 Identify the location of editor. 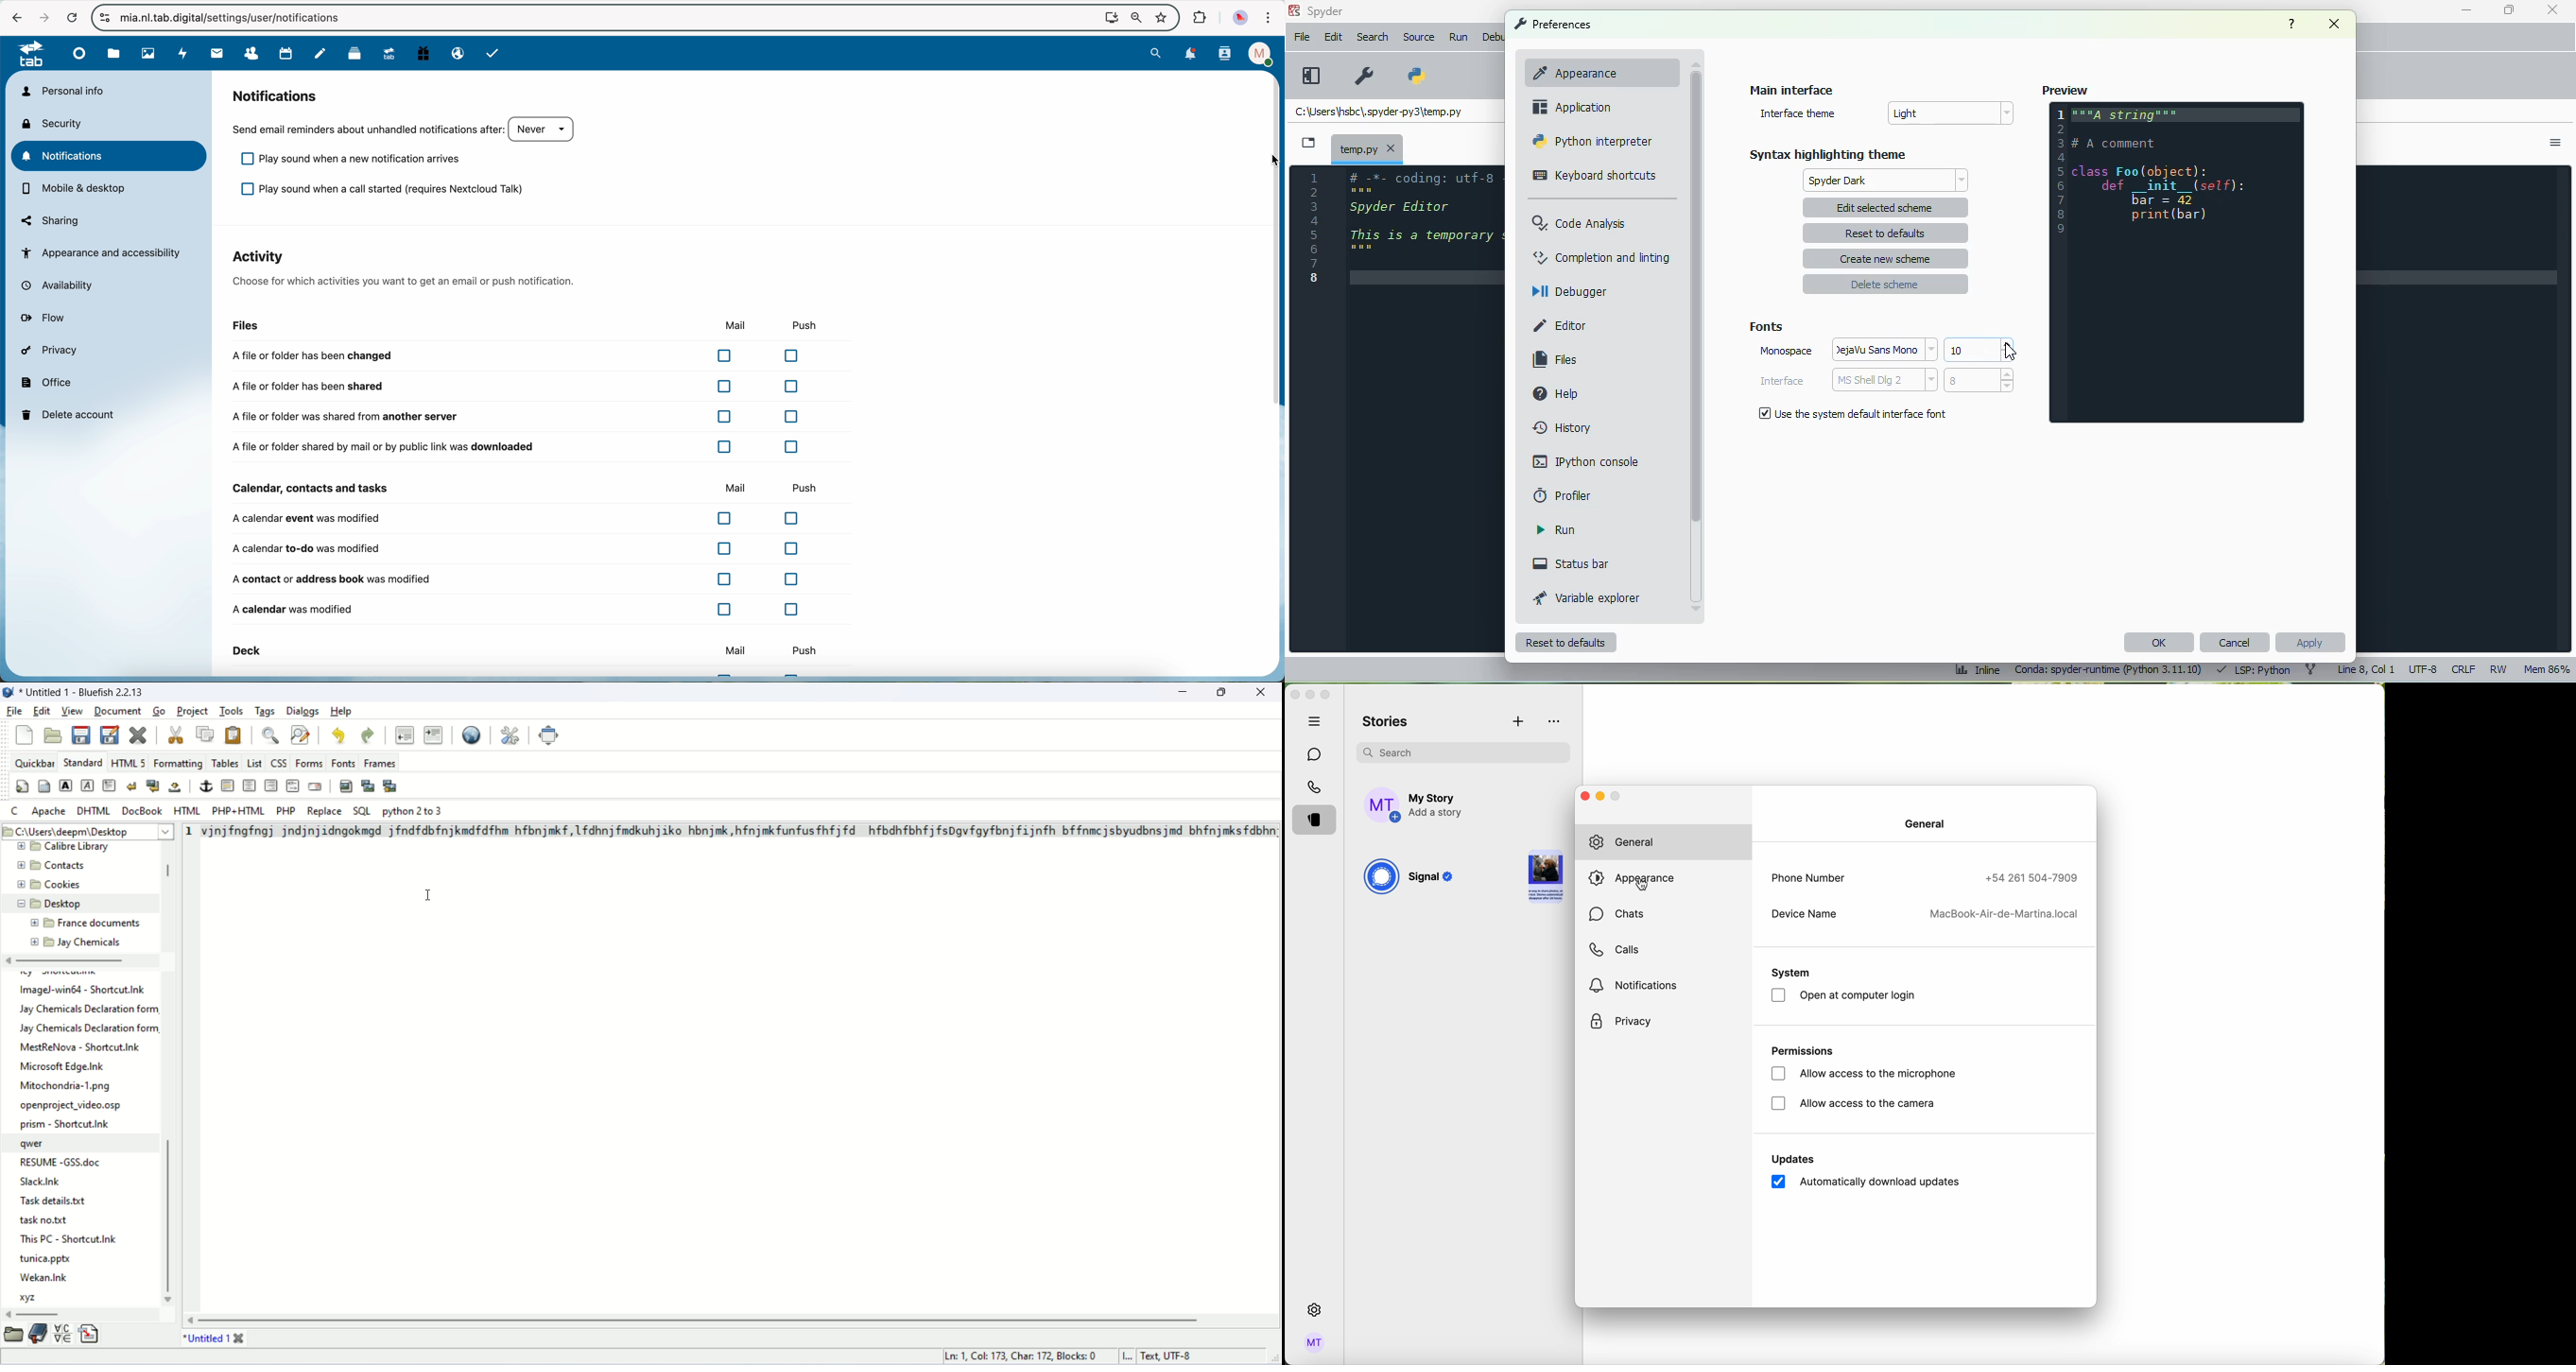
(1561, 326).